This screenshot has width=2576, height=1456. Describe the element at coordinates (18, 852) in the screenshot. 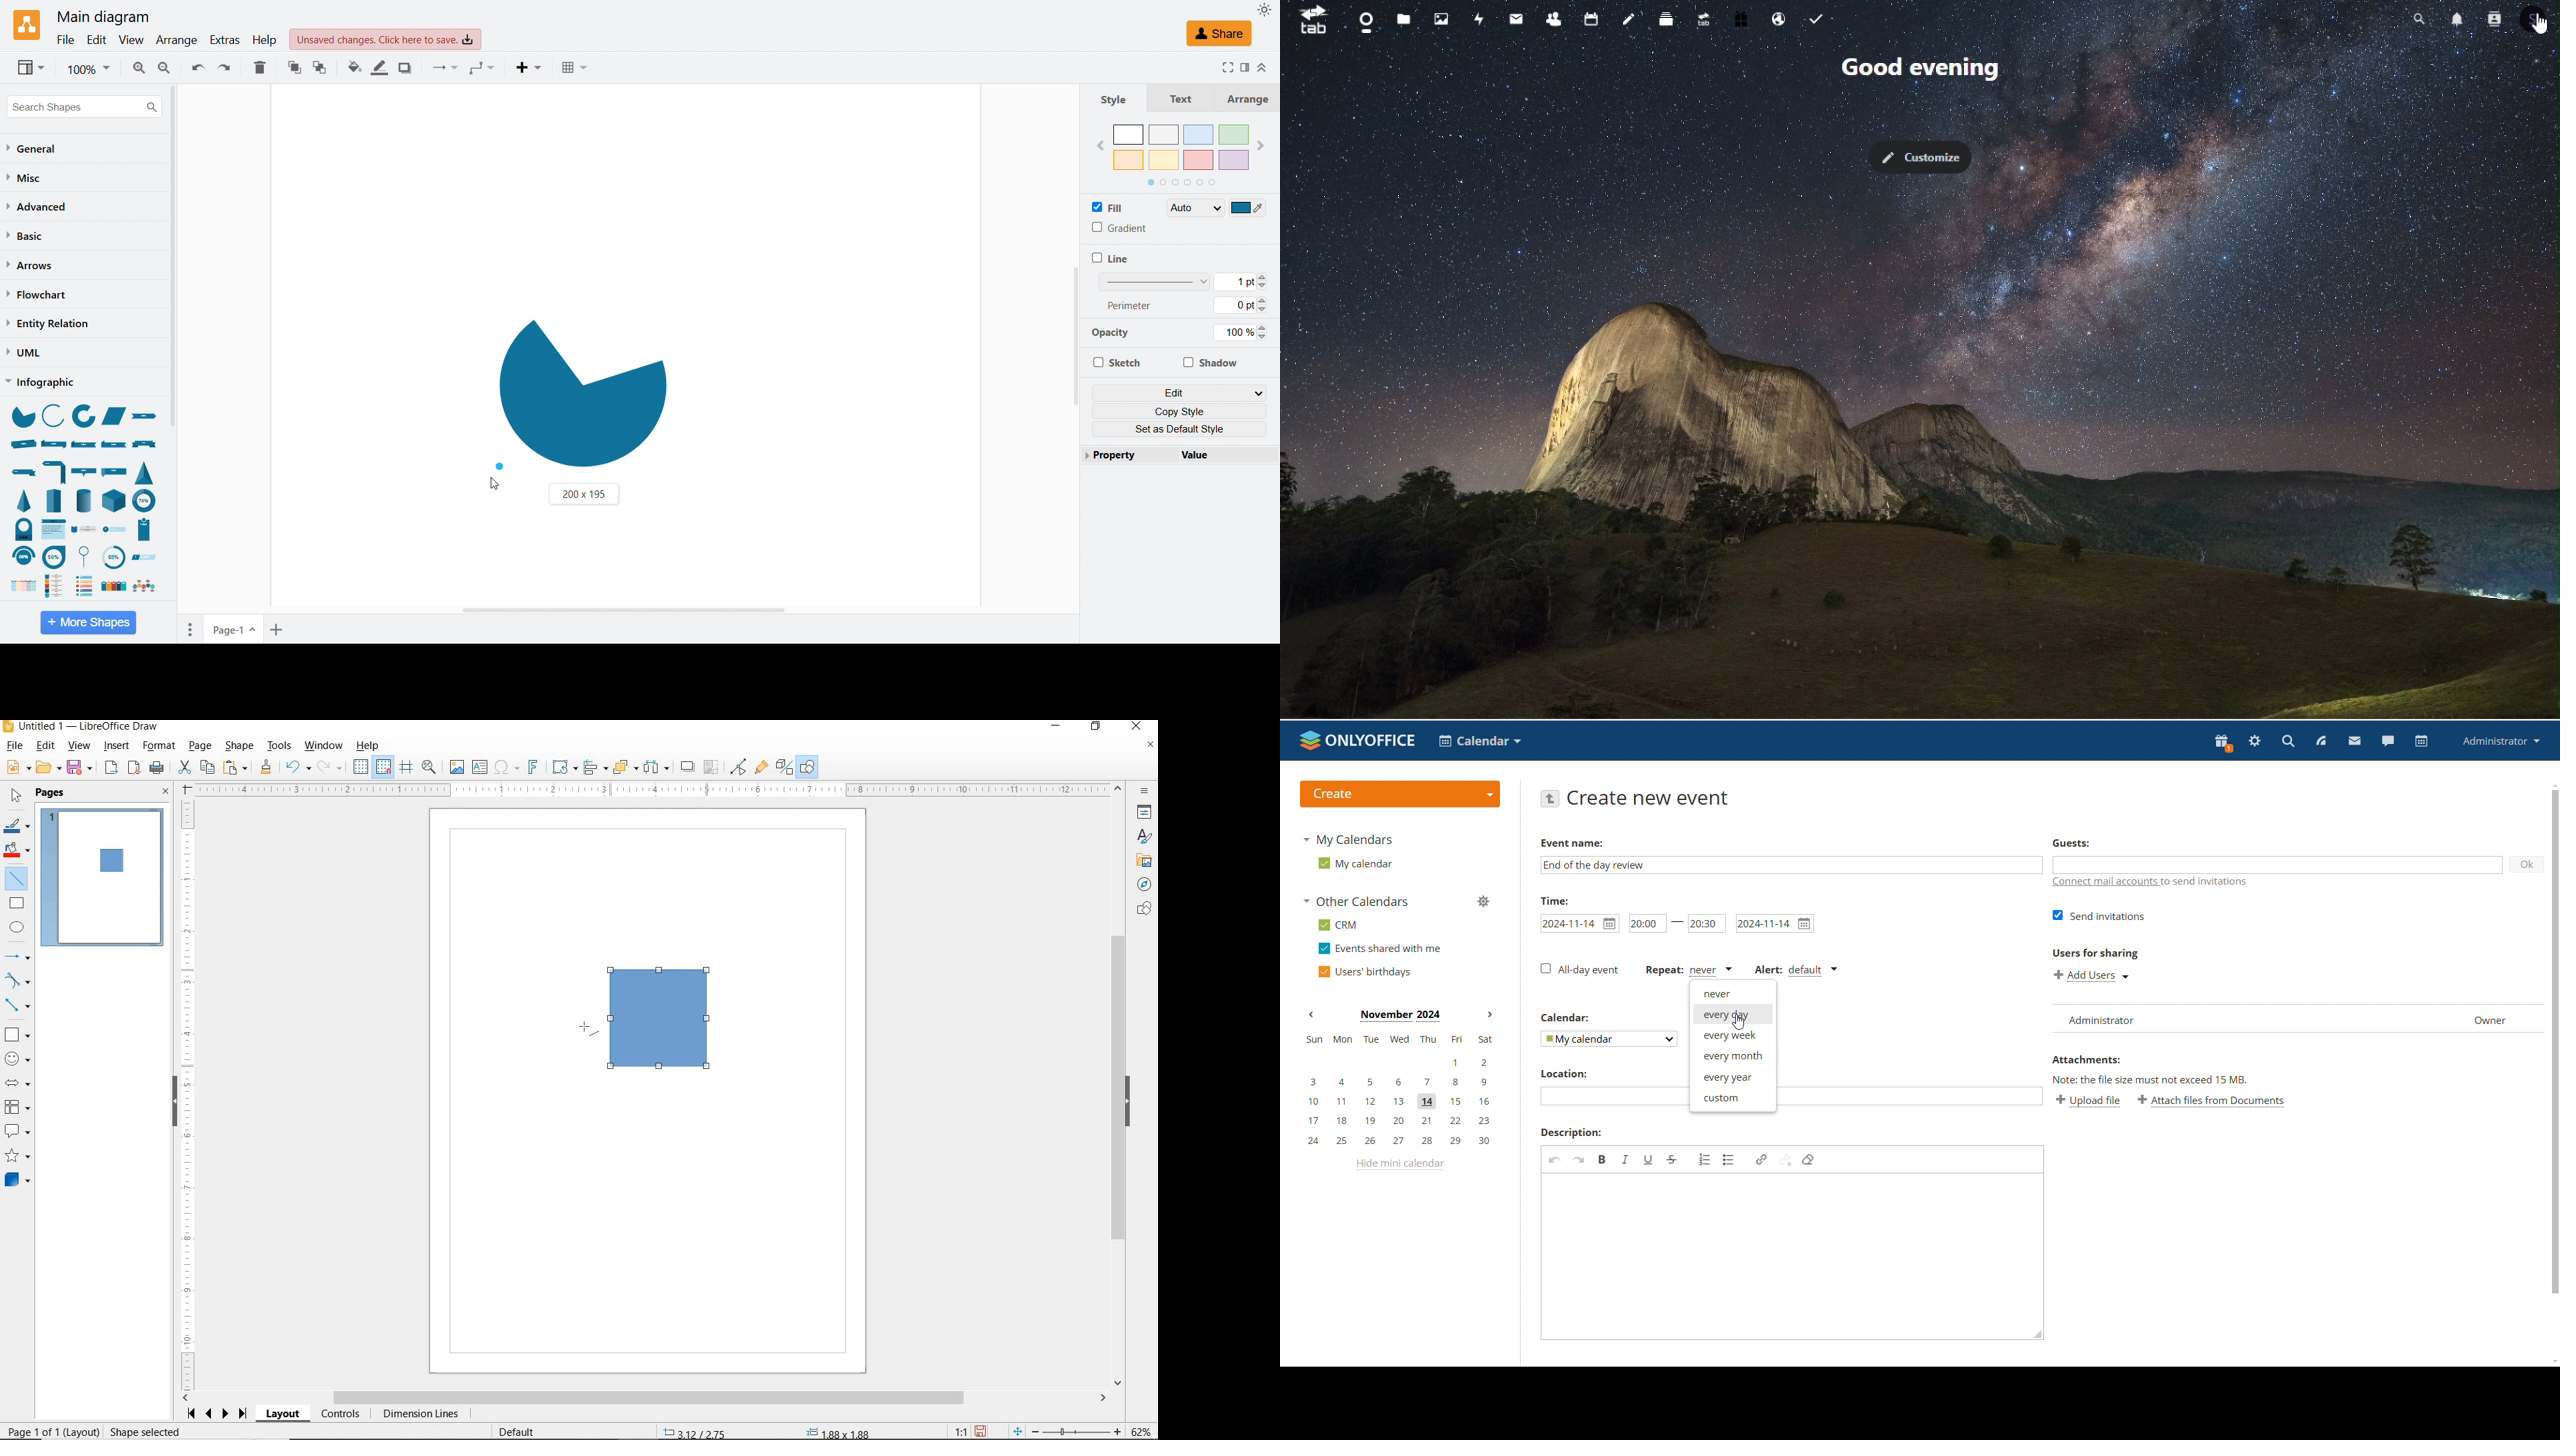

I see `FILL COLOR` at that location.